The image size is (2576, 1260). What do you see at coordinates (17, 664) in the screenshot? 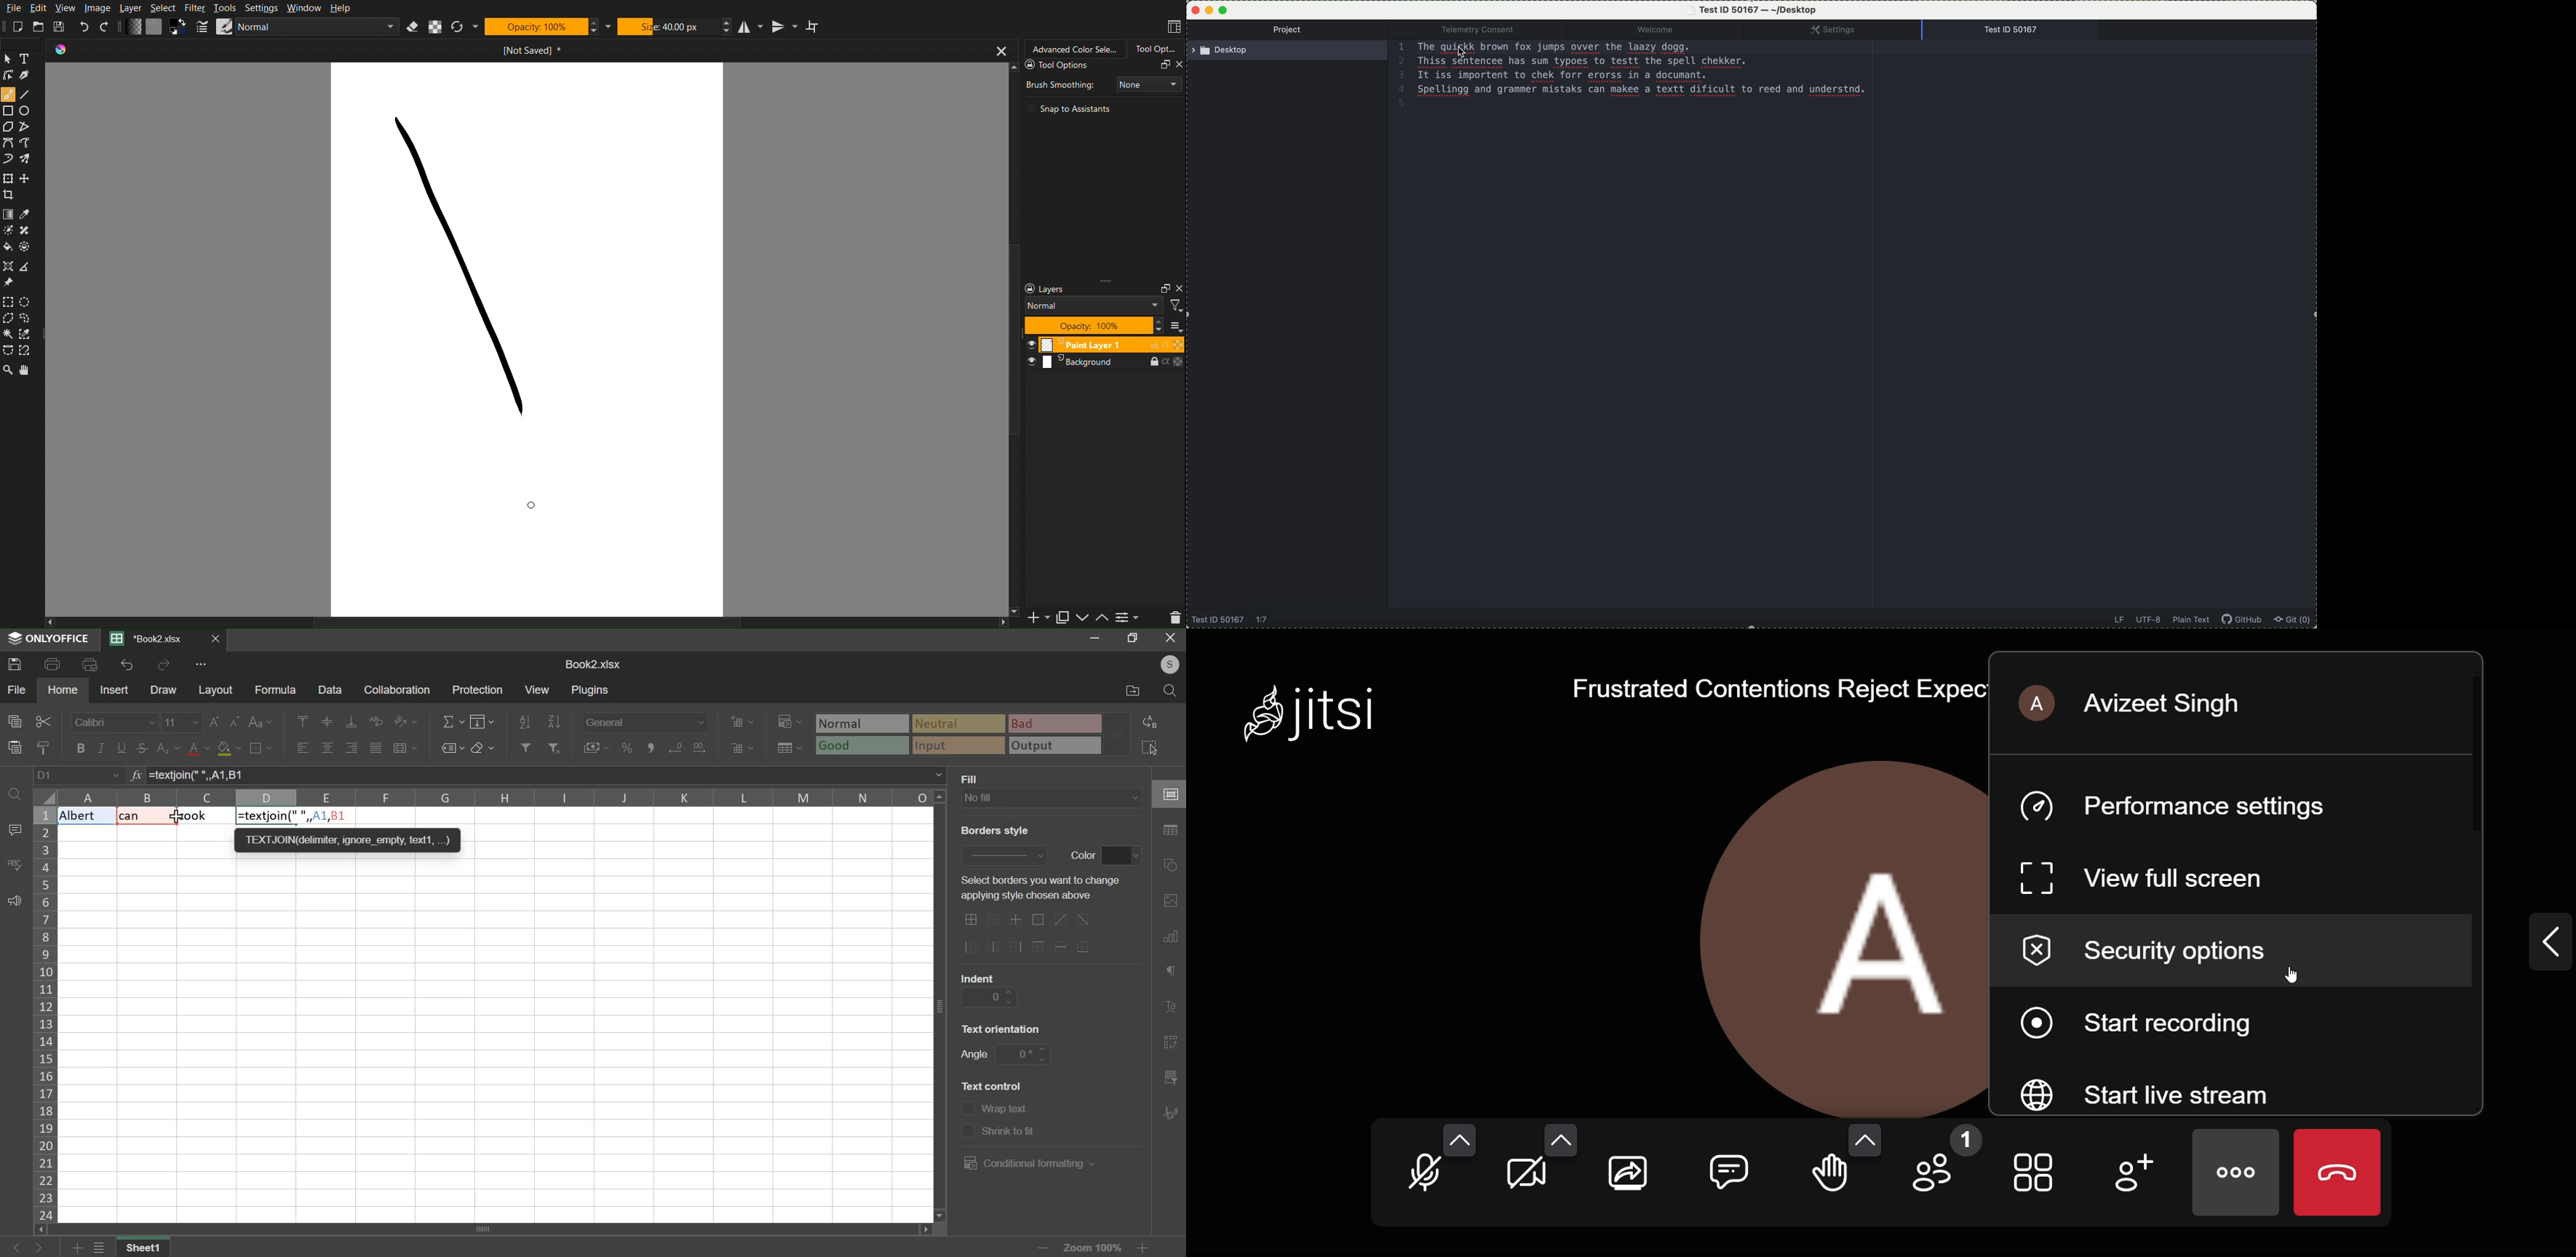
I see `save` at bounding box center [17, 664].